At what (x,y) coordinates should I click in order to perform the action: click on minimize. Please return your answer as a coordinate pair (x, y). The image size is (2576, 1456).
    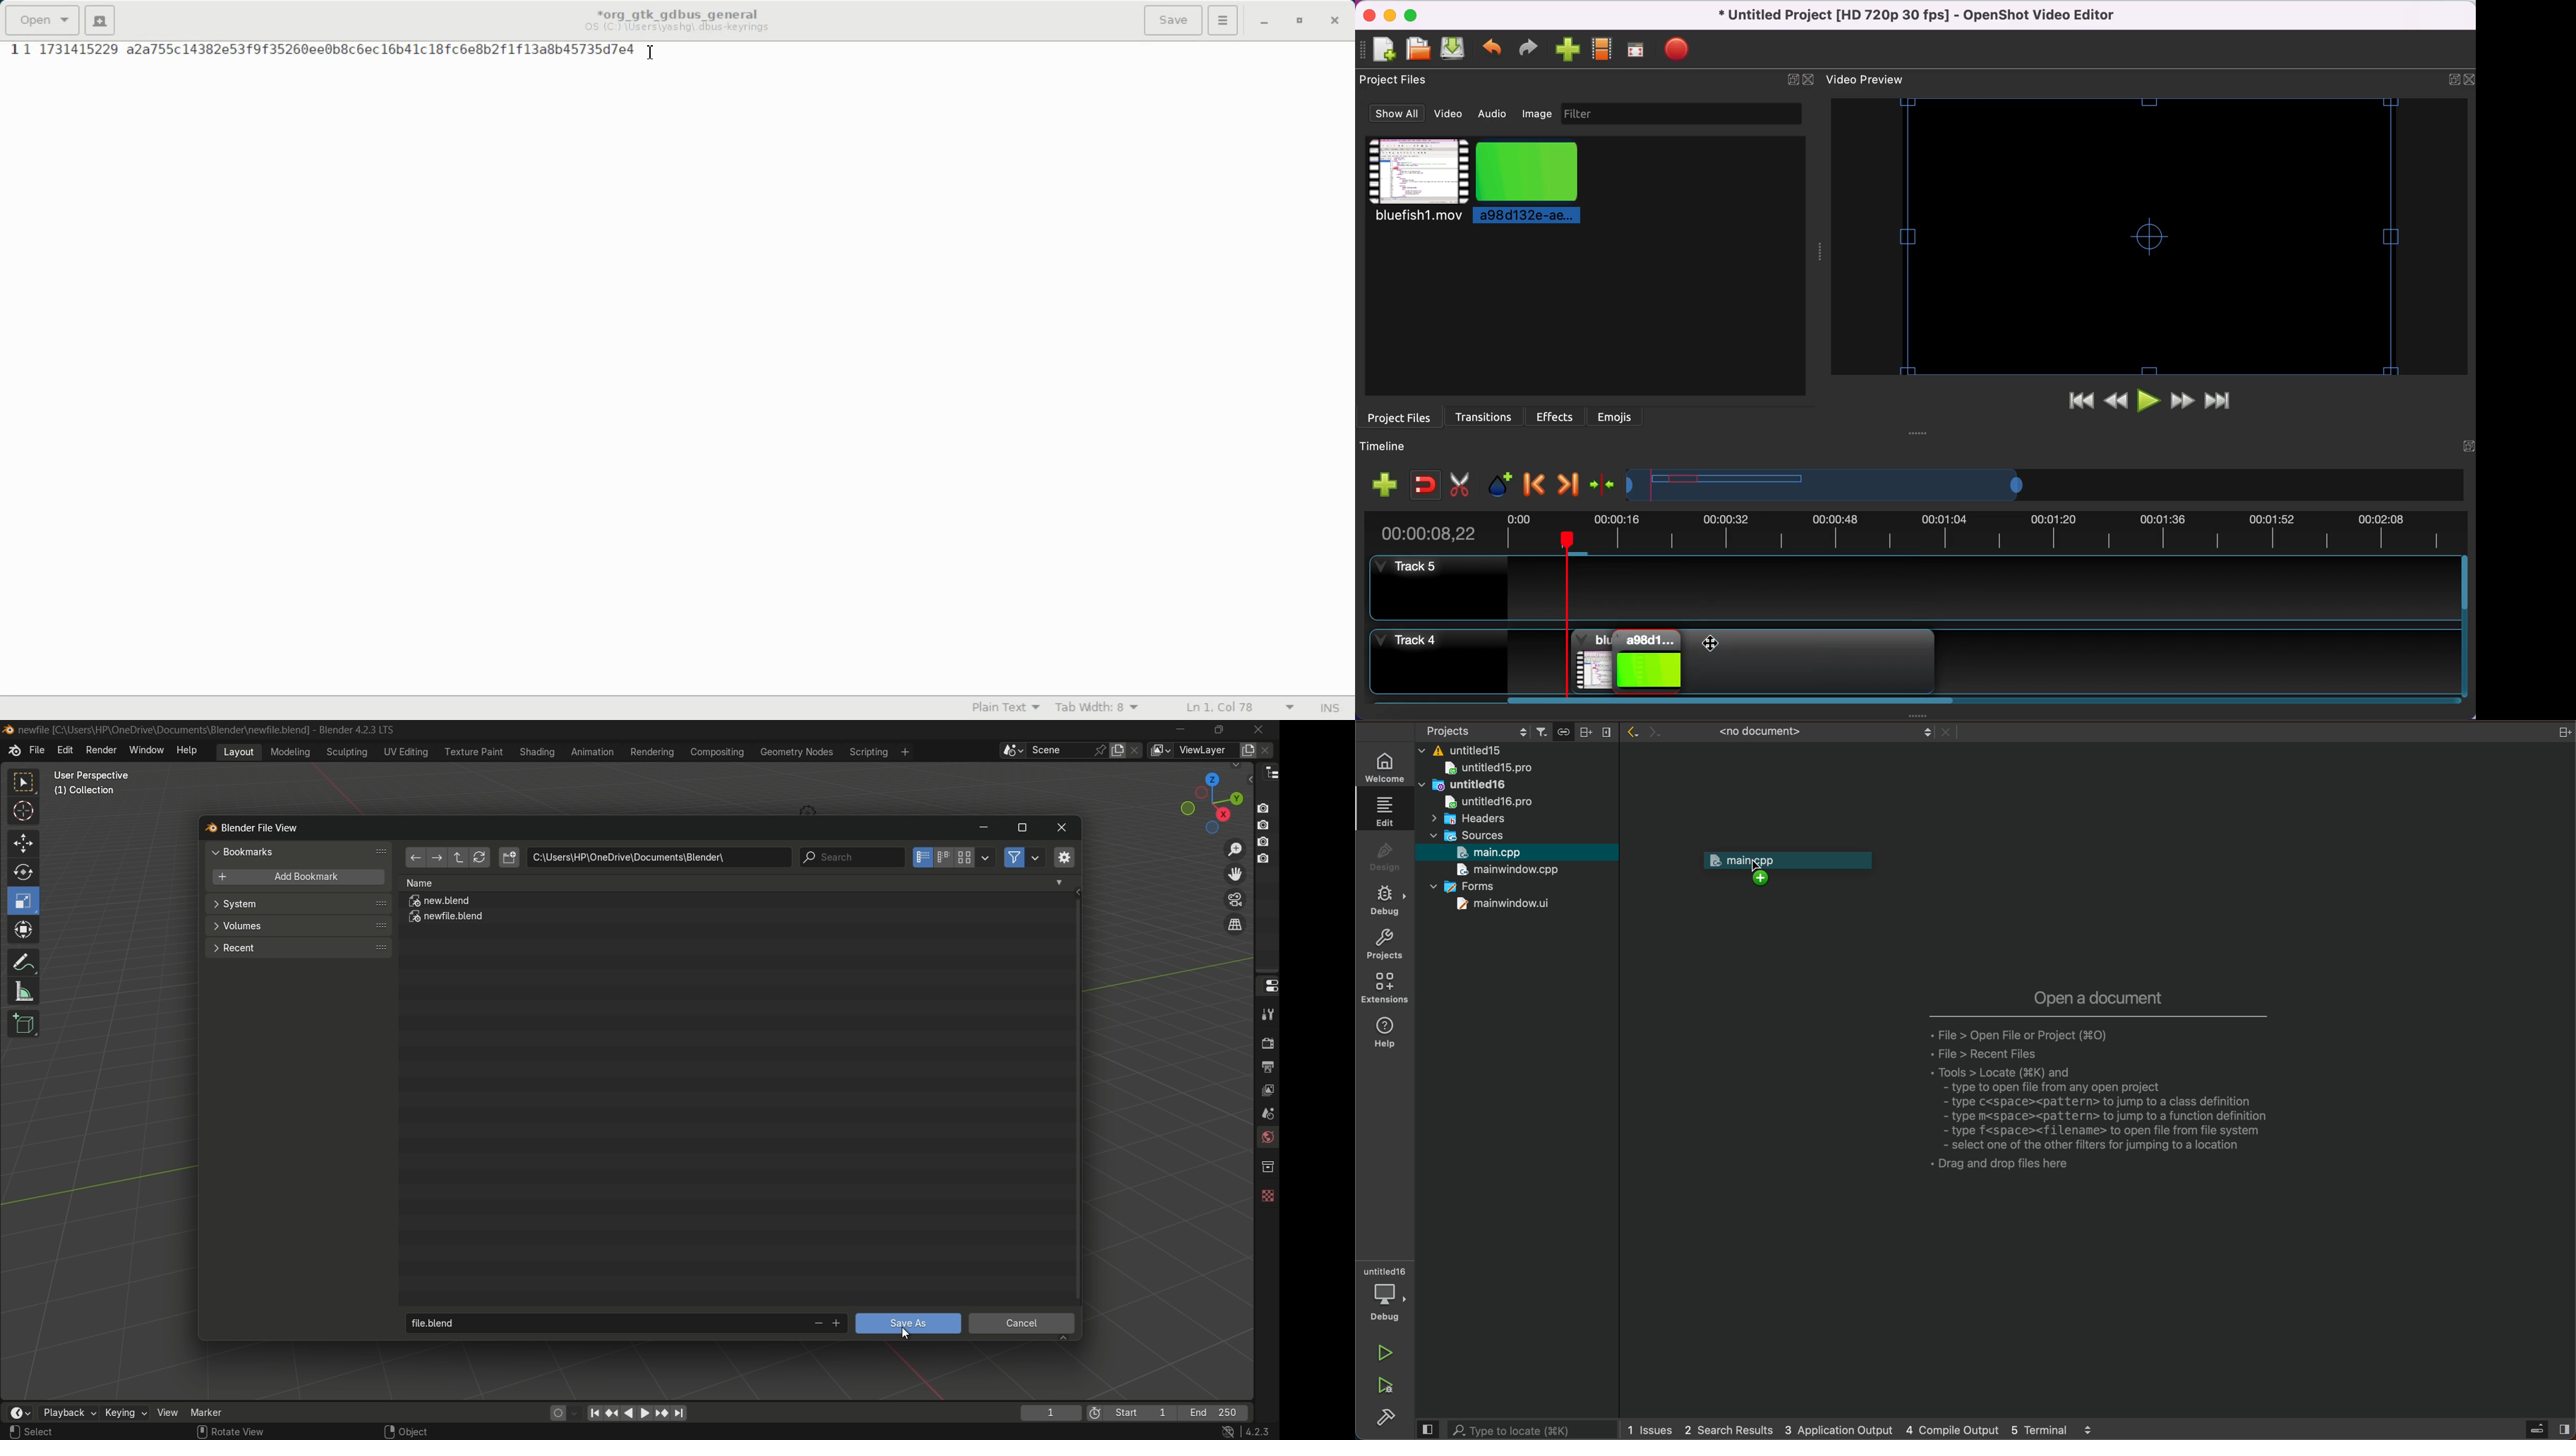
    Looking at the image, I should click on (983, 829).